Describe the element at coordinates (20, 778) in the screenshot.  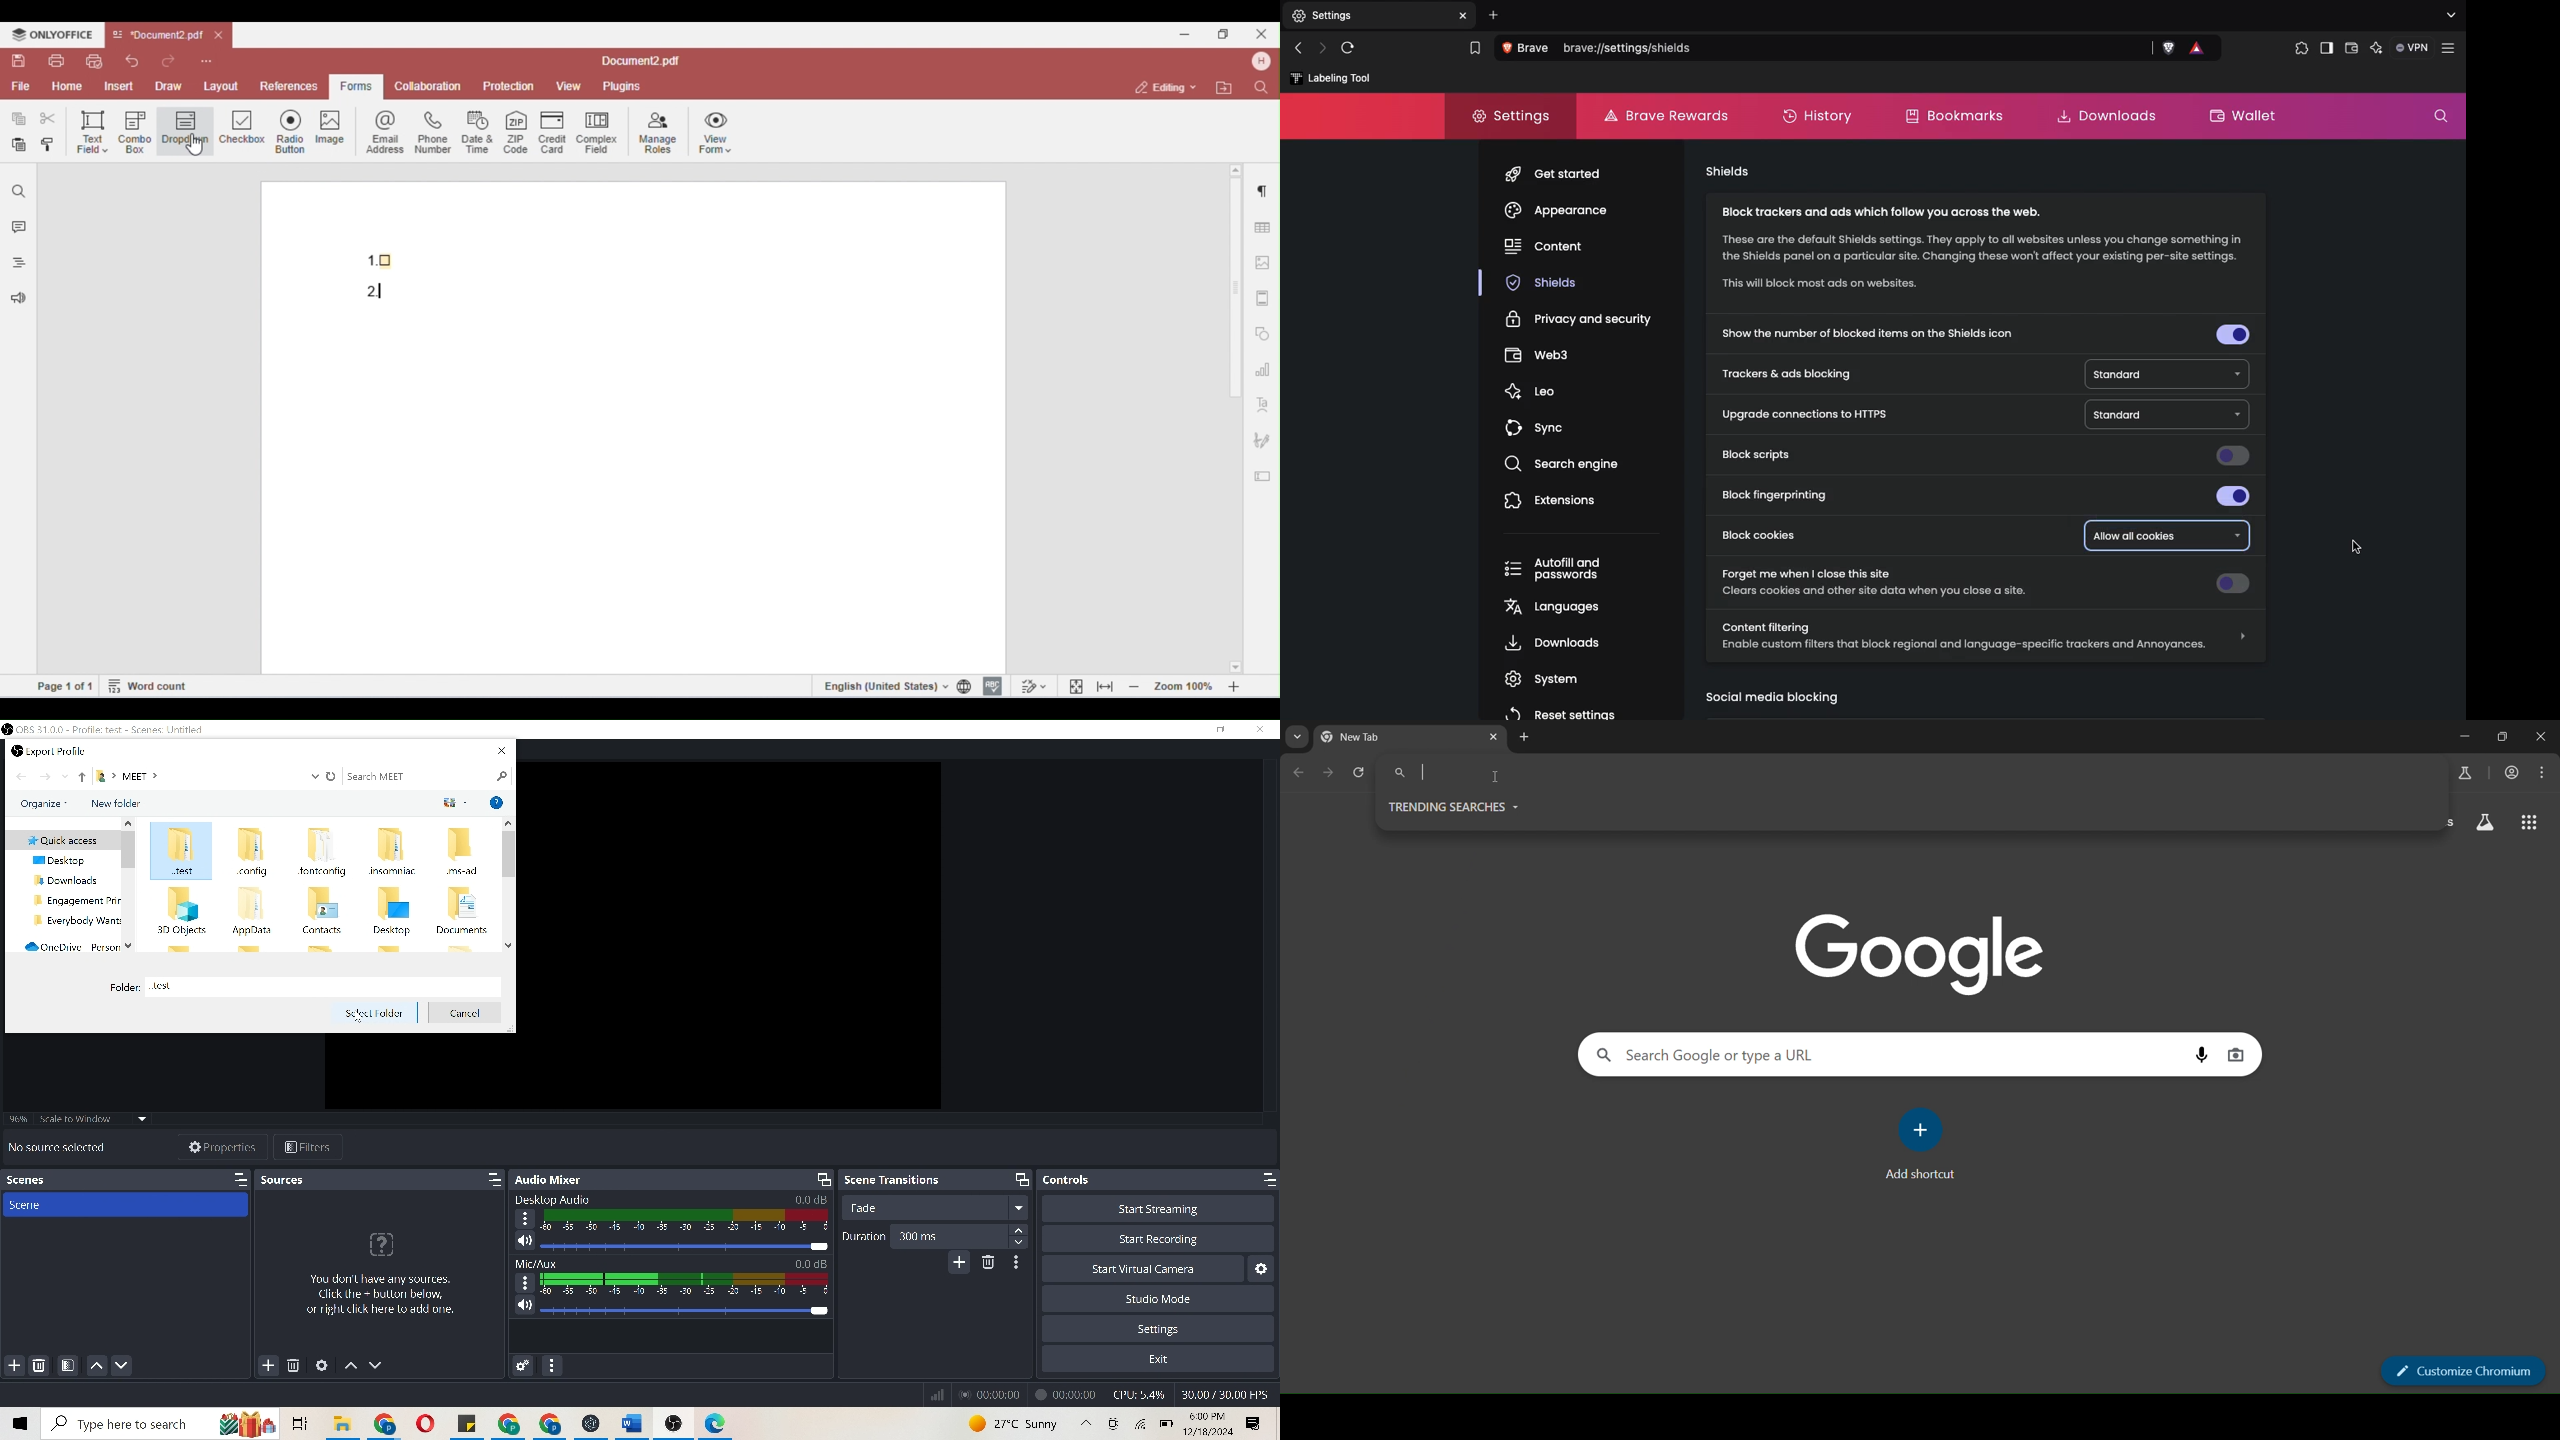
I see `back arrow` at that location.